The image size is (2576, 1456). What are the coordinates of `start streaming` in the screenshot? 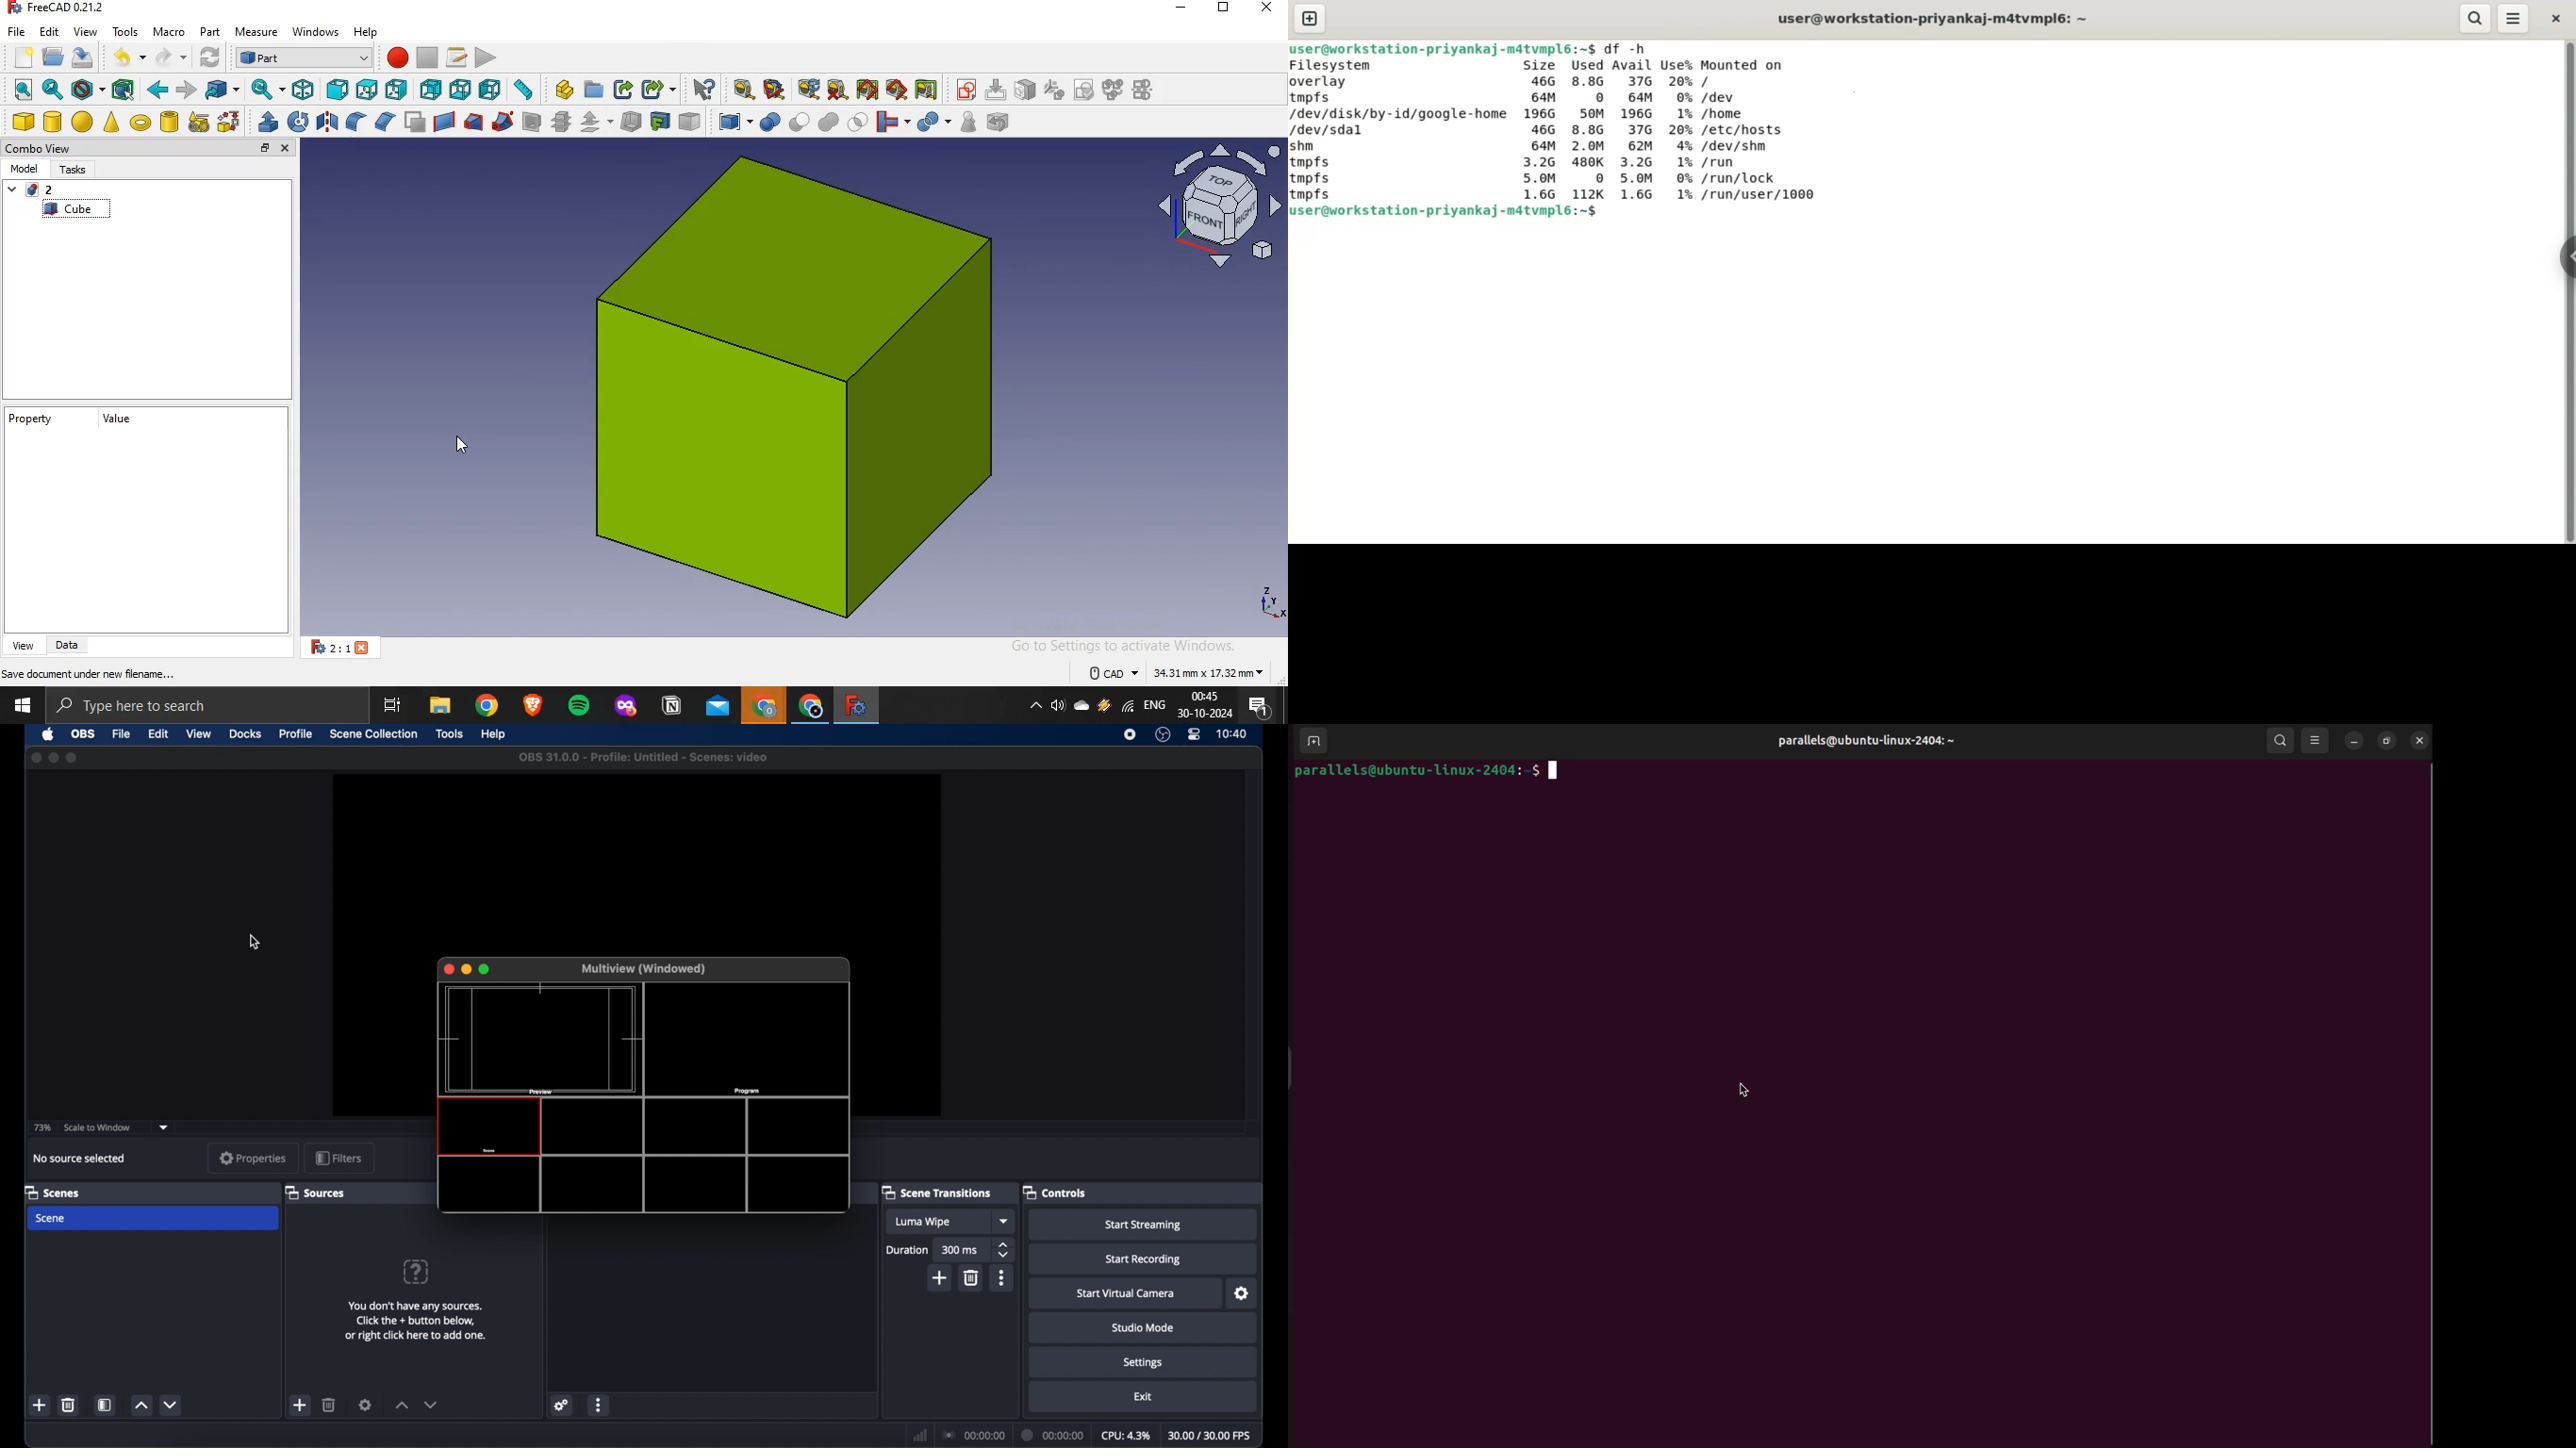 It's located at (1143, 1223).